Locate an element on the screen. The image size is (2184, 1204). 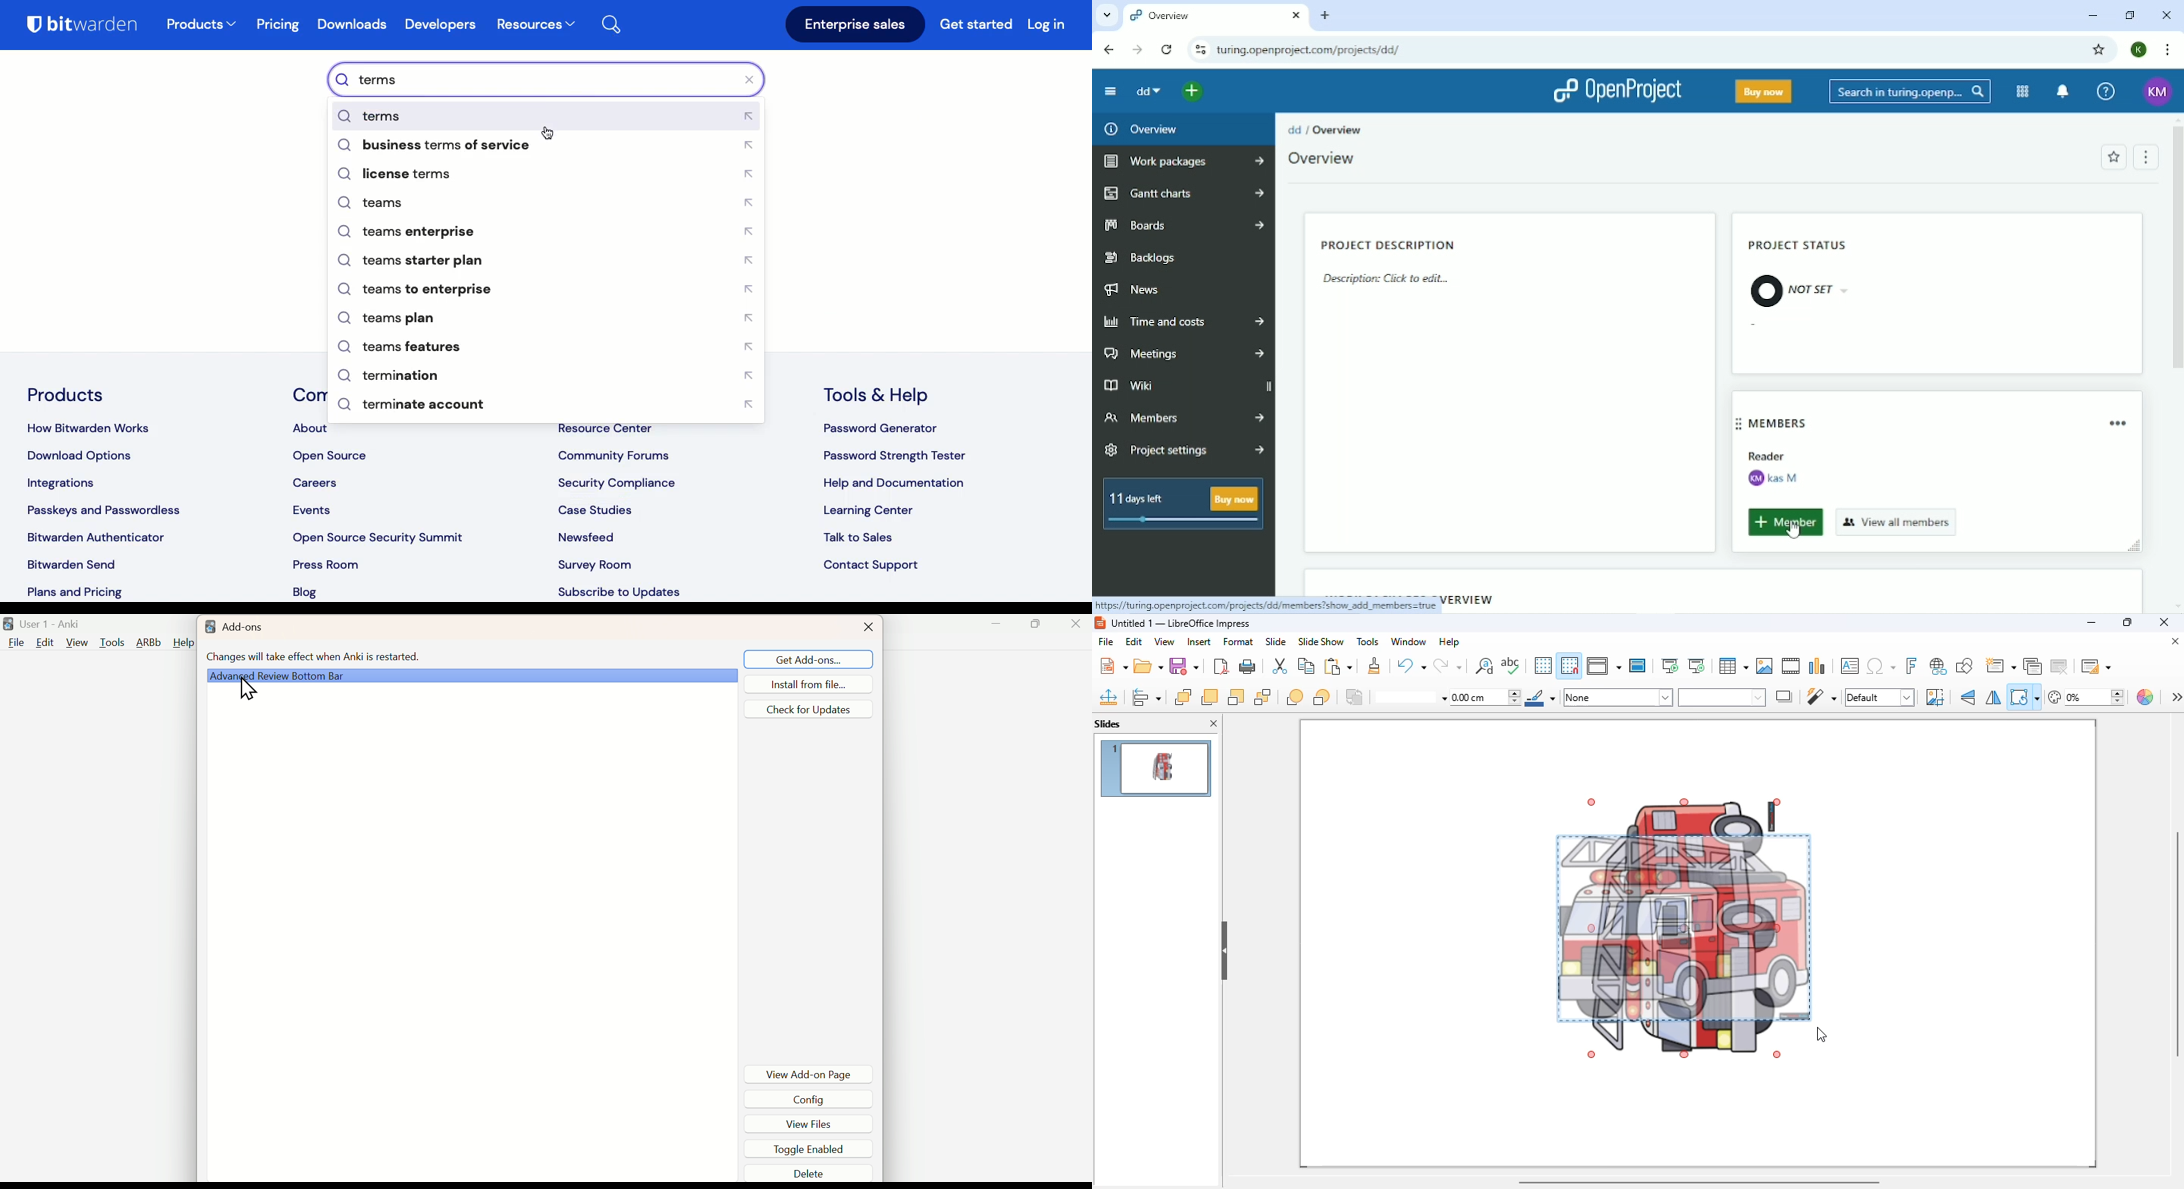
resource center is located at coordinates (612, 427).